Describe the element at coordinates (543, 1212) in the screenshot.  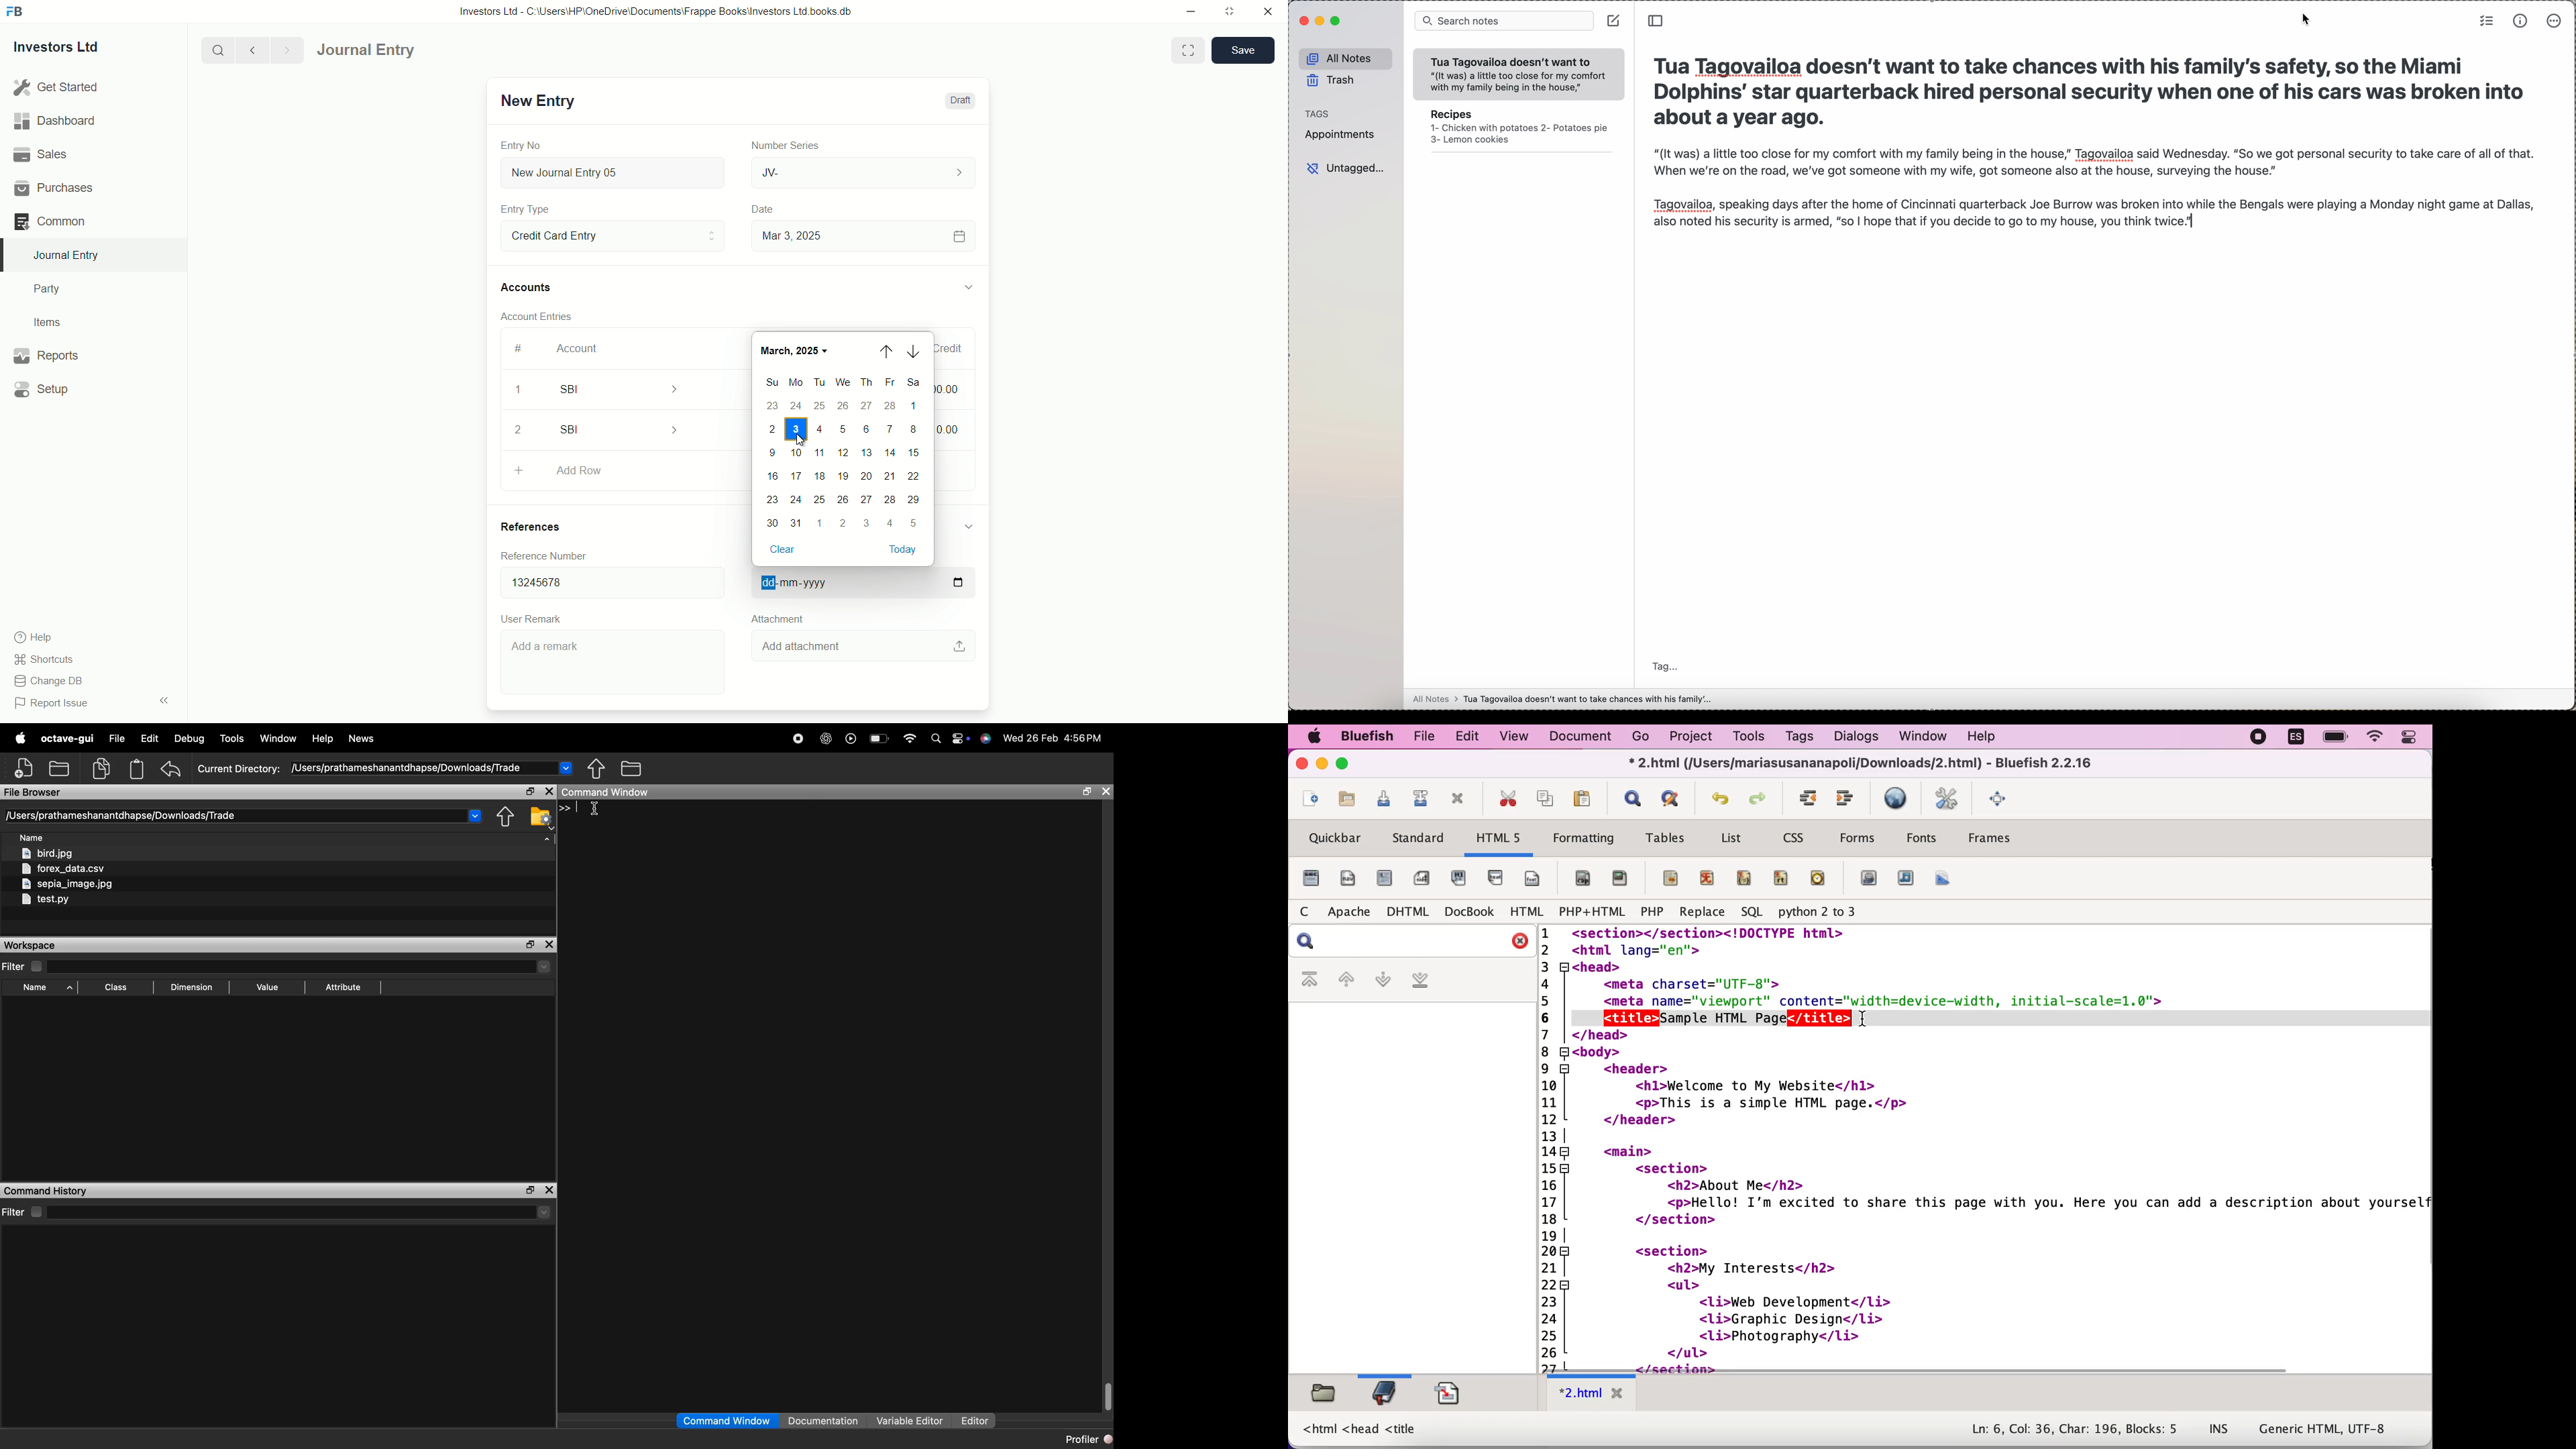
I see `drop-down ` at that location.